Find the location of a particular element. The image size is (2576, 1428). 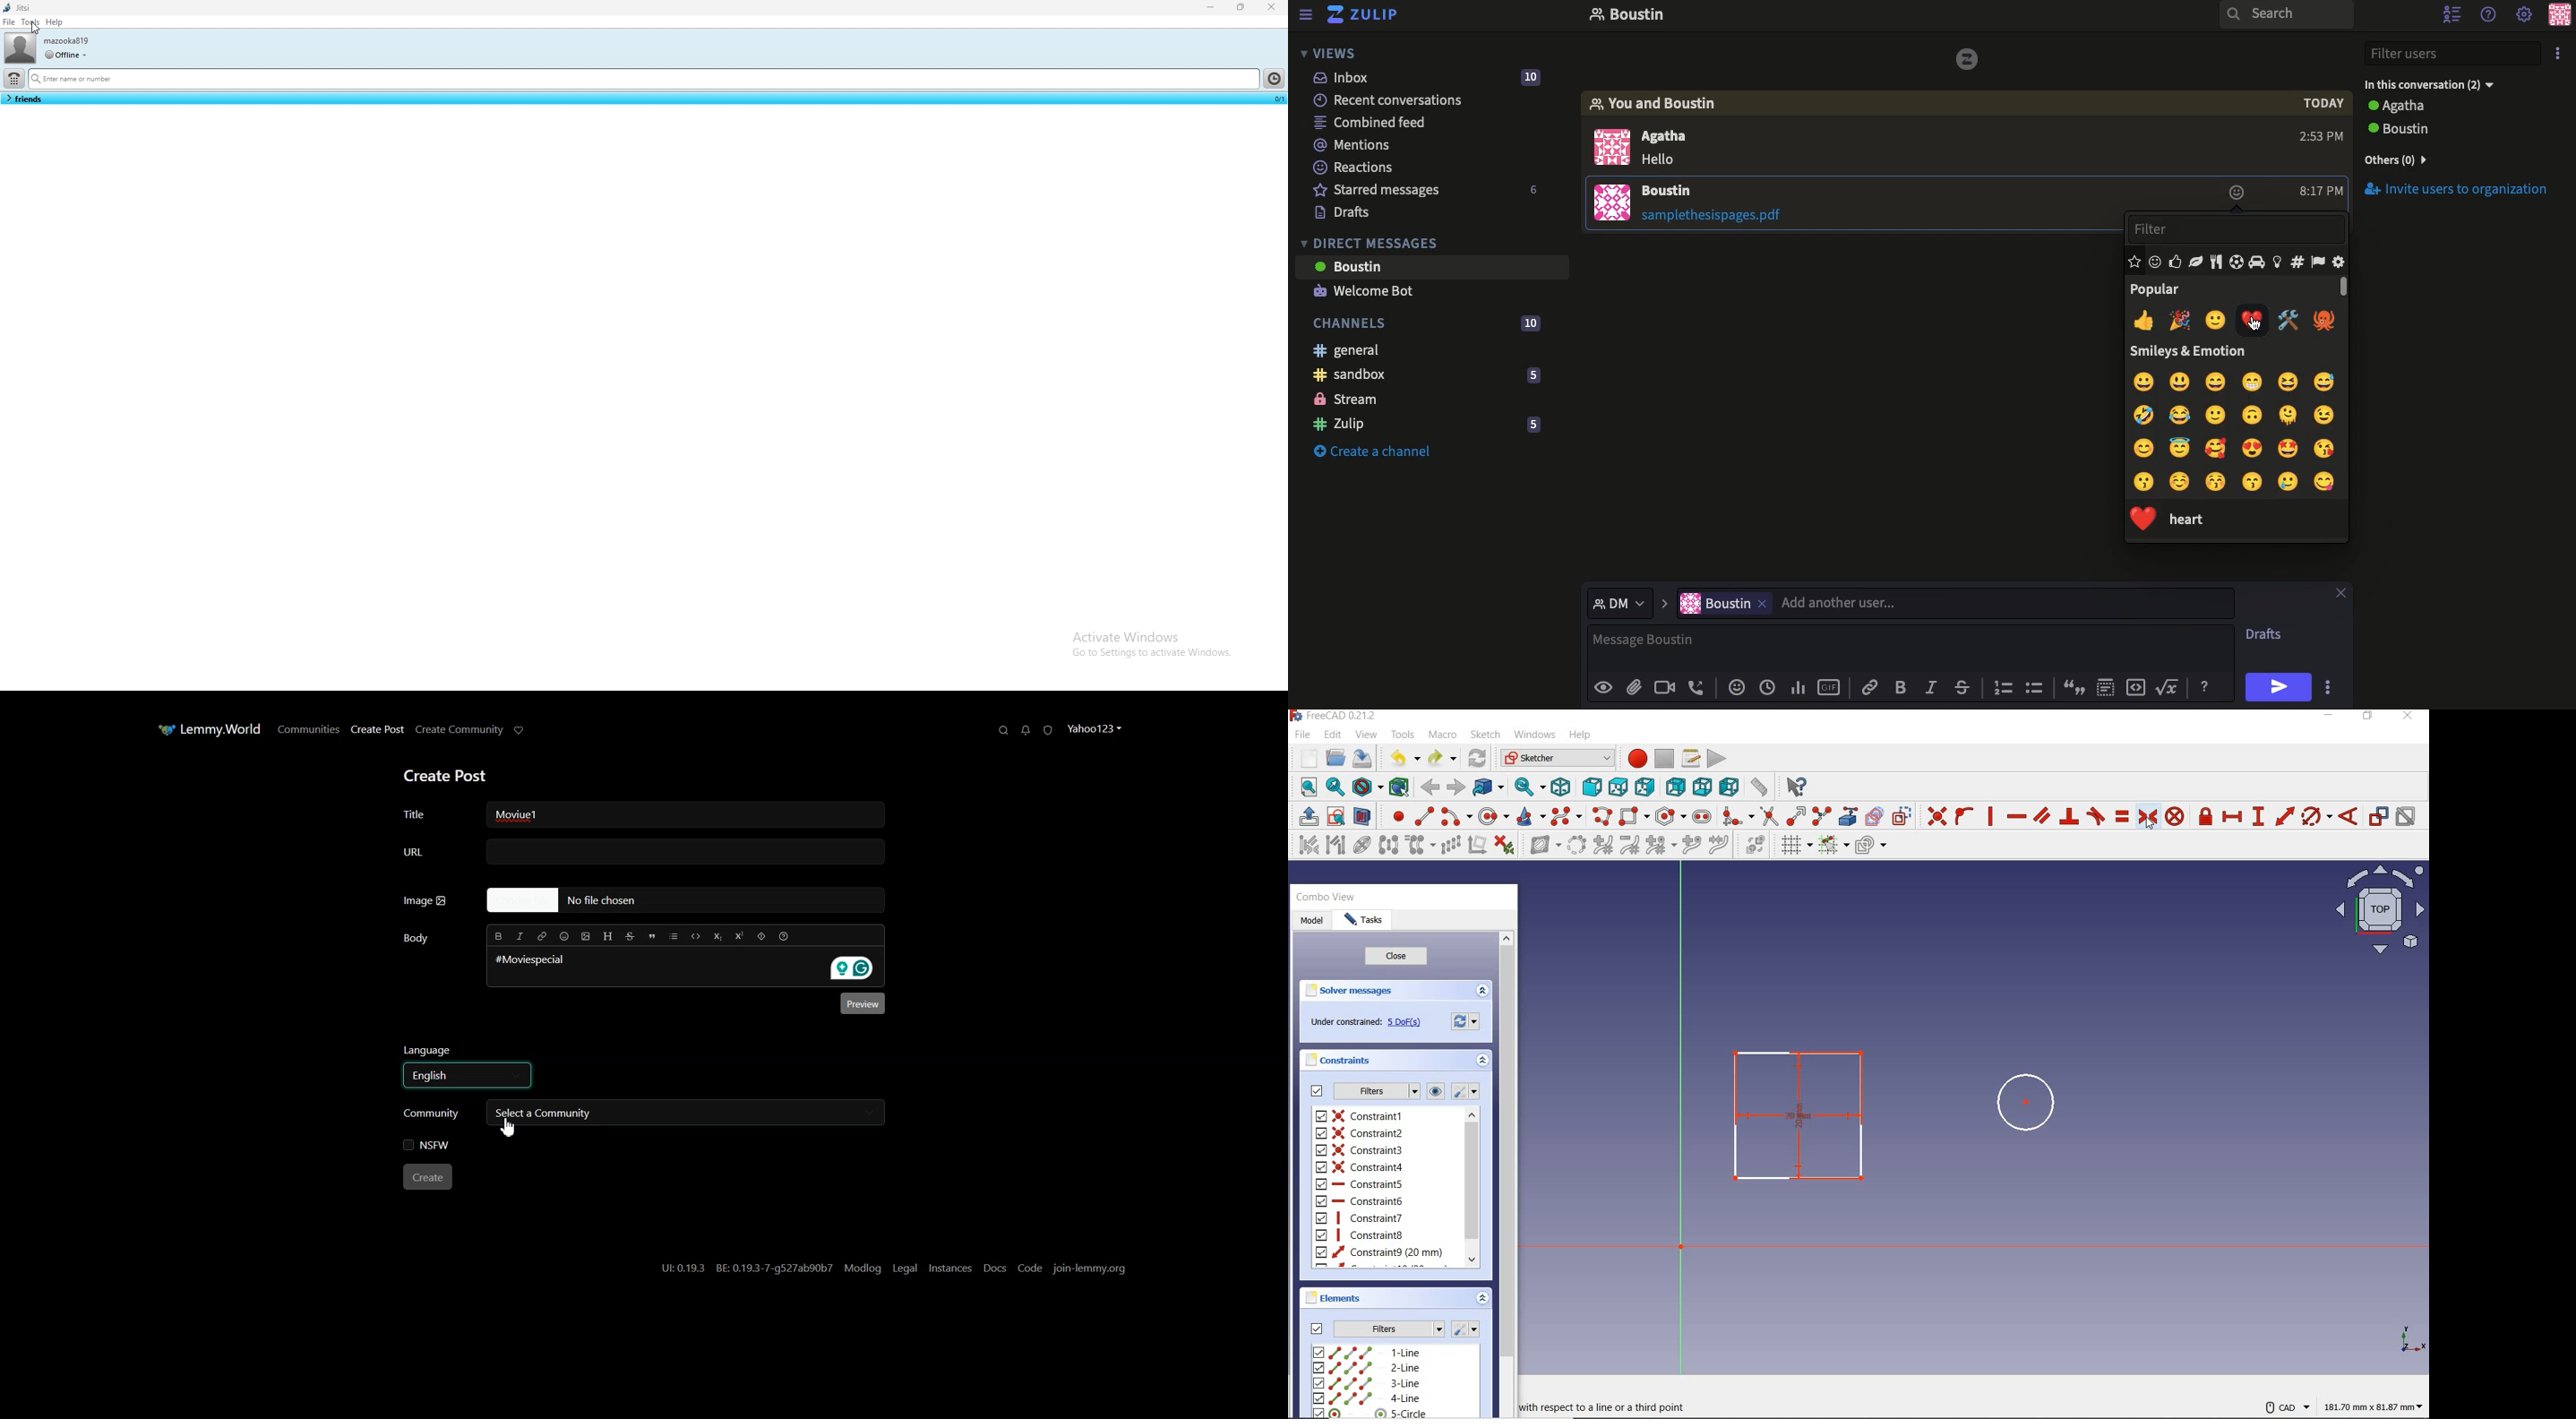

combo view is located at coordinates (1325, 896).